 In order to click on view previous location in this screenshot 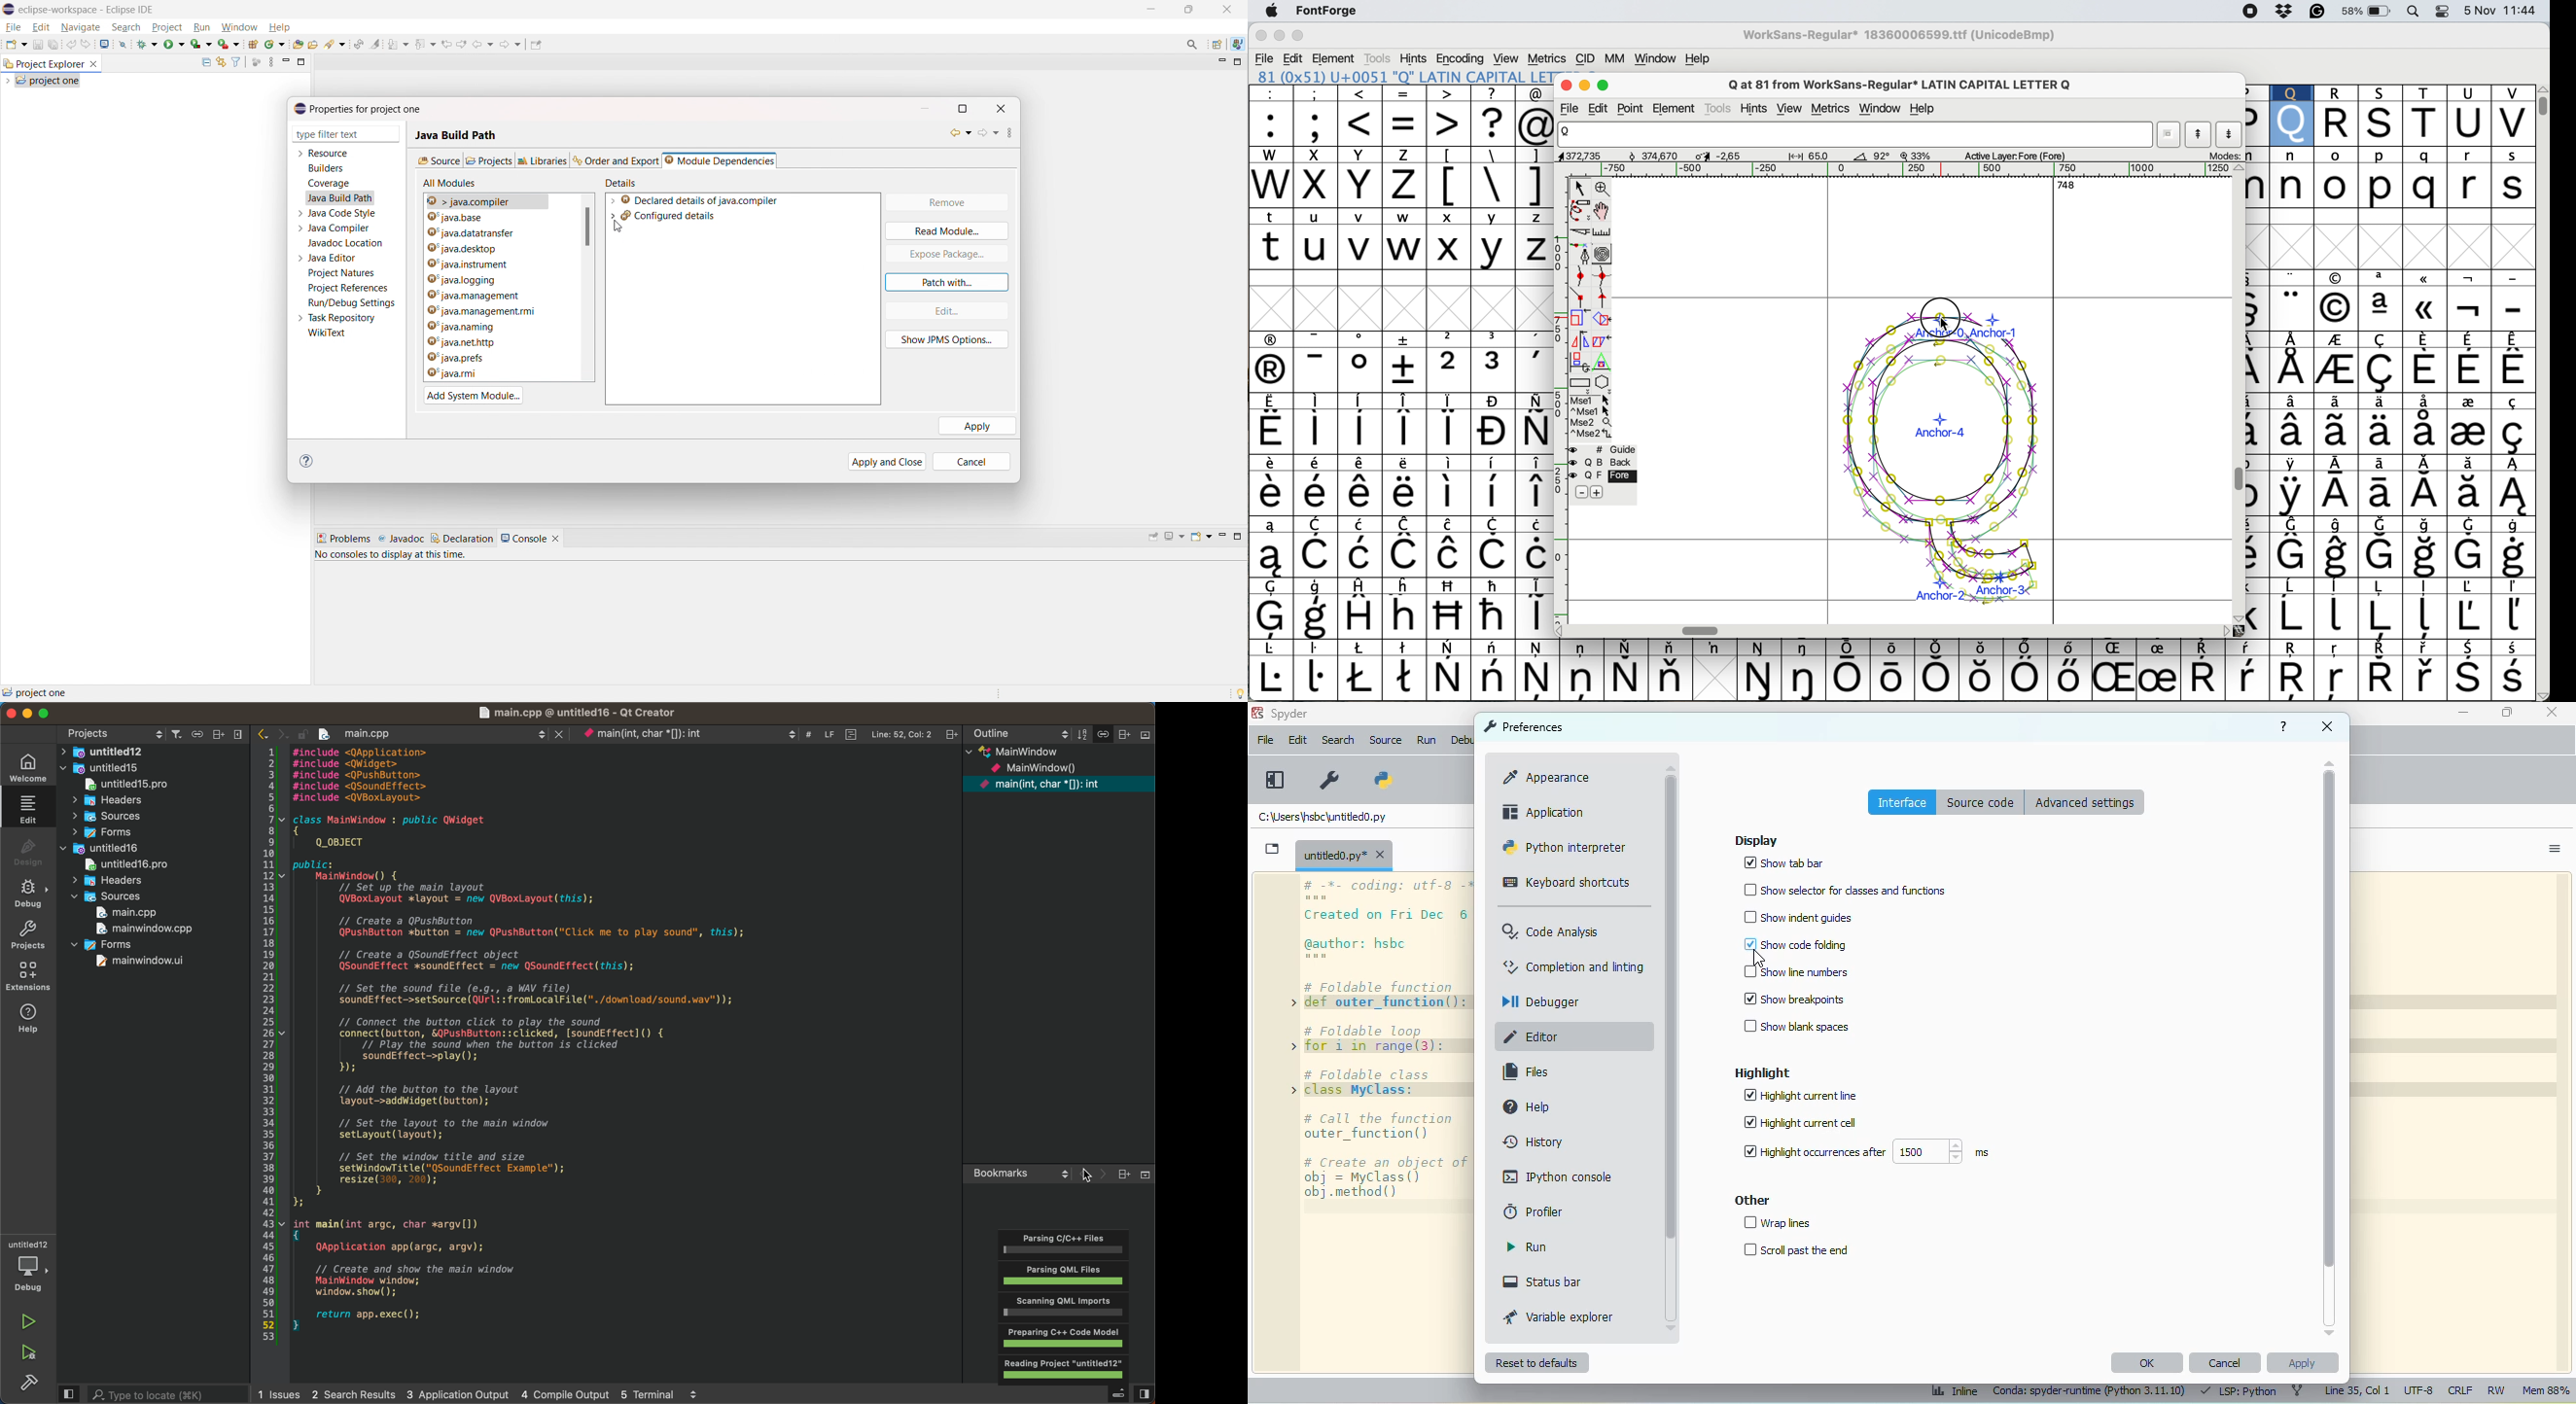, I will do `click(447, 43)`.